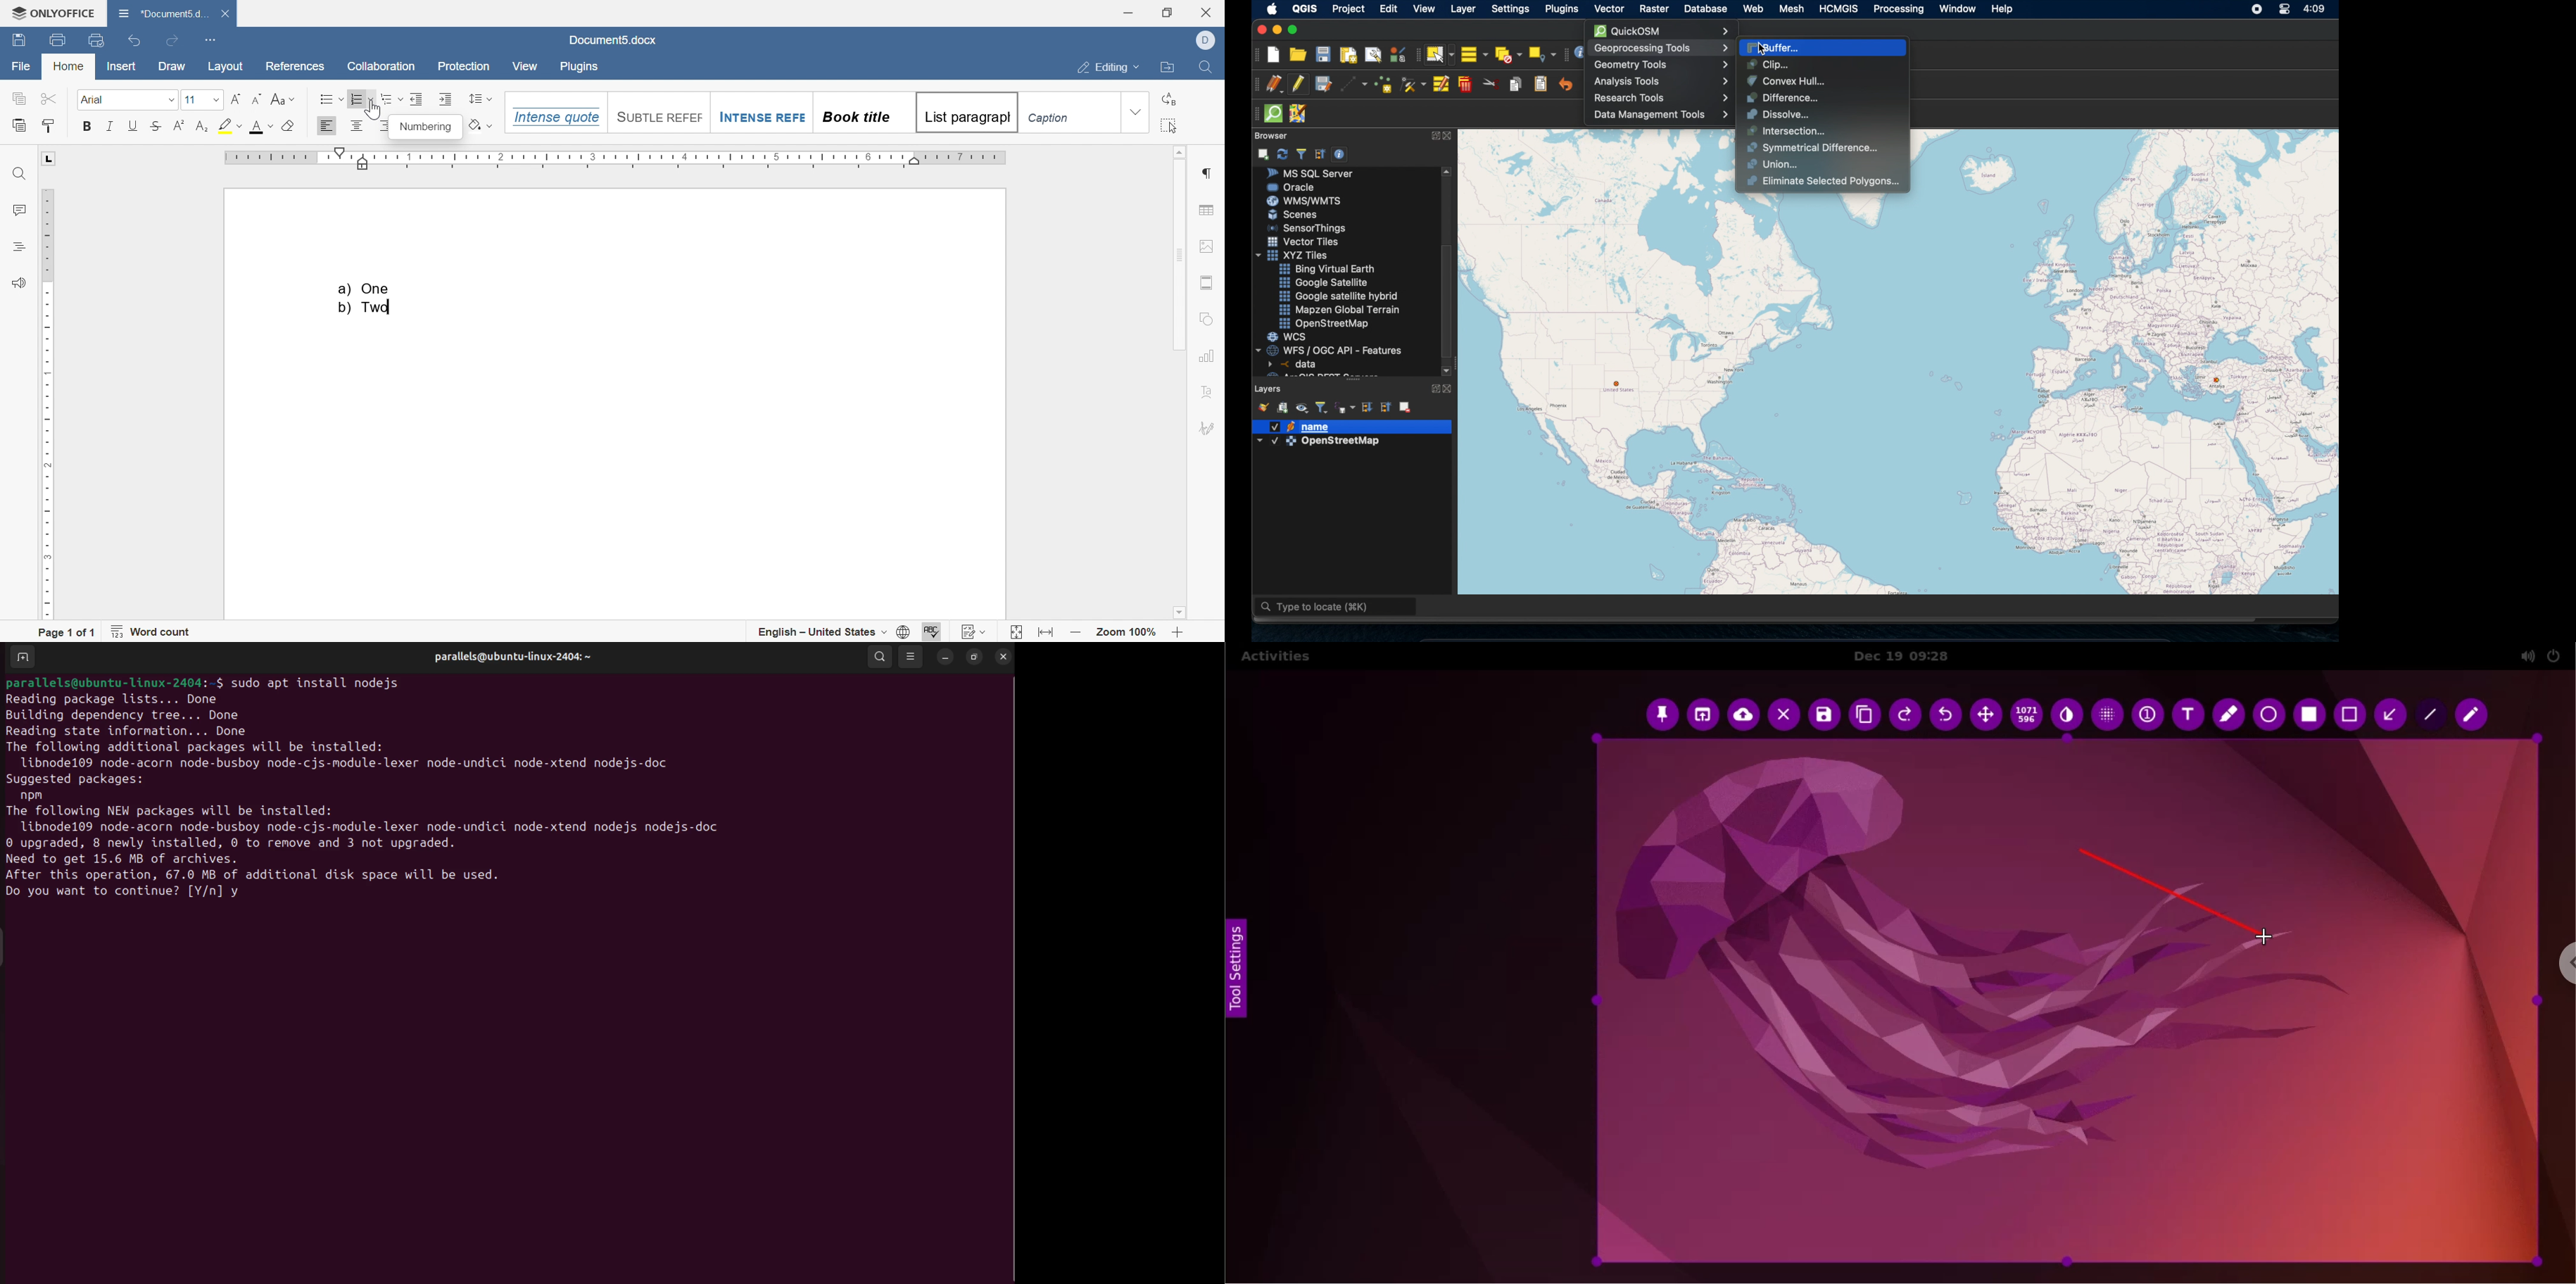 Image resolution: width=2576 pixels, height=1288 pixels. Describe the element at coordinates (1276, 30) in the screenshot. I see `minimize` at that location.